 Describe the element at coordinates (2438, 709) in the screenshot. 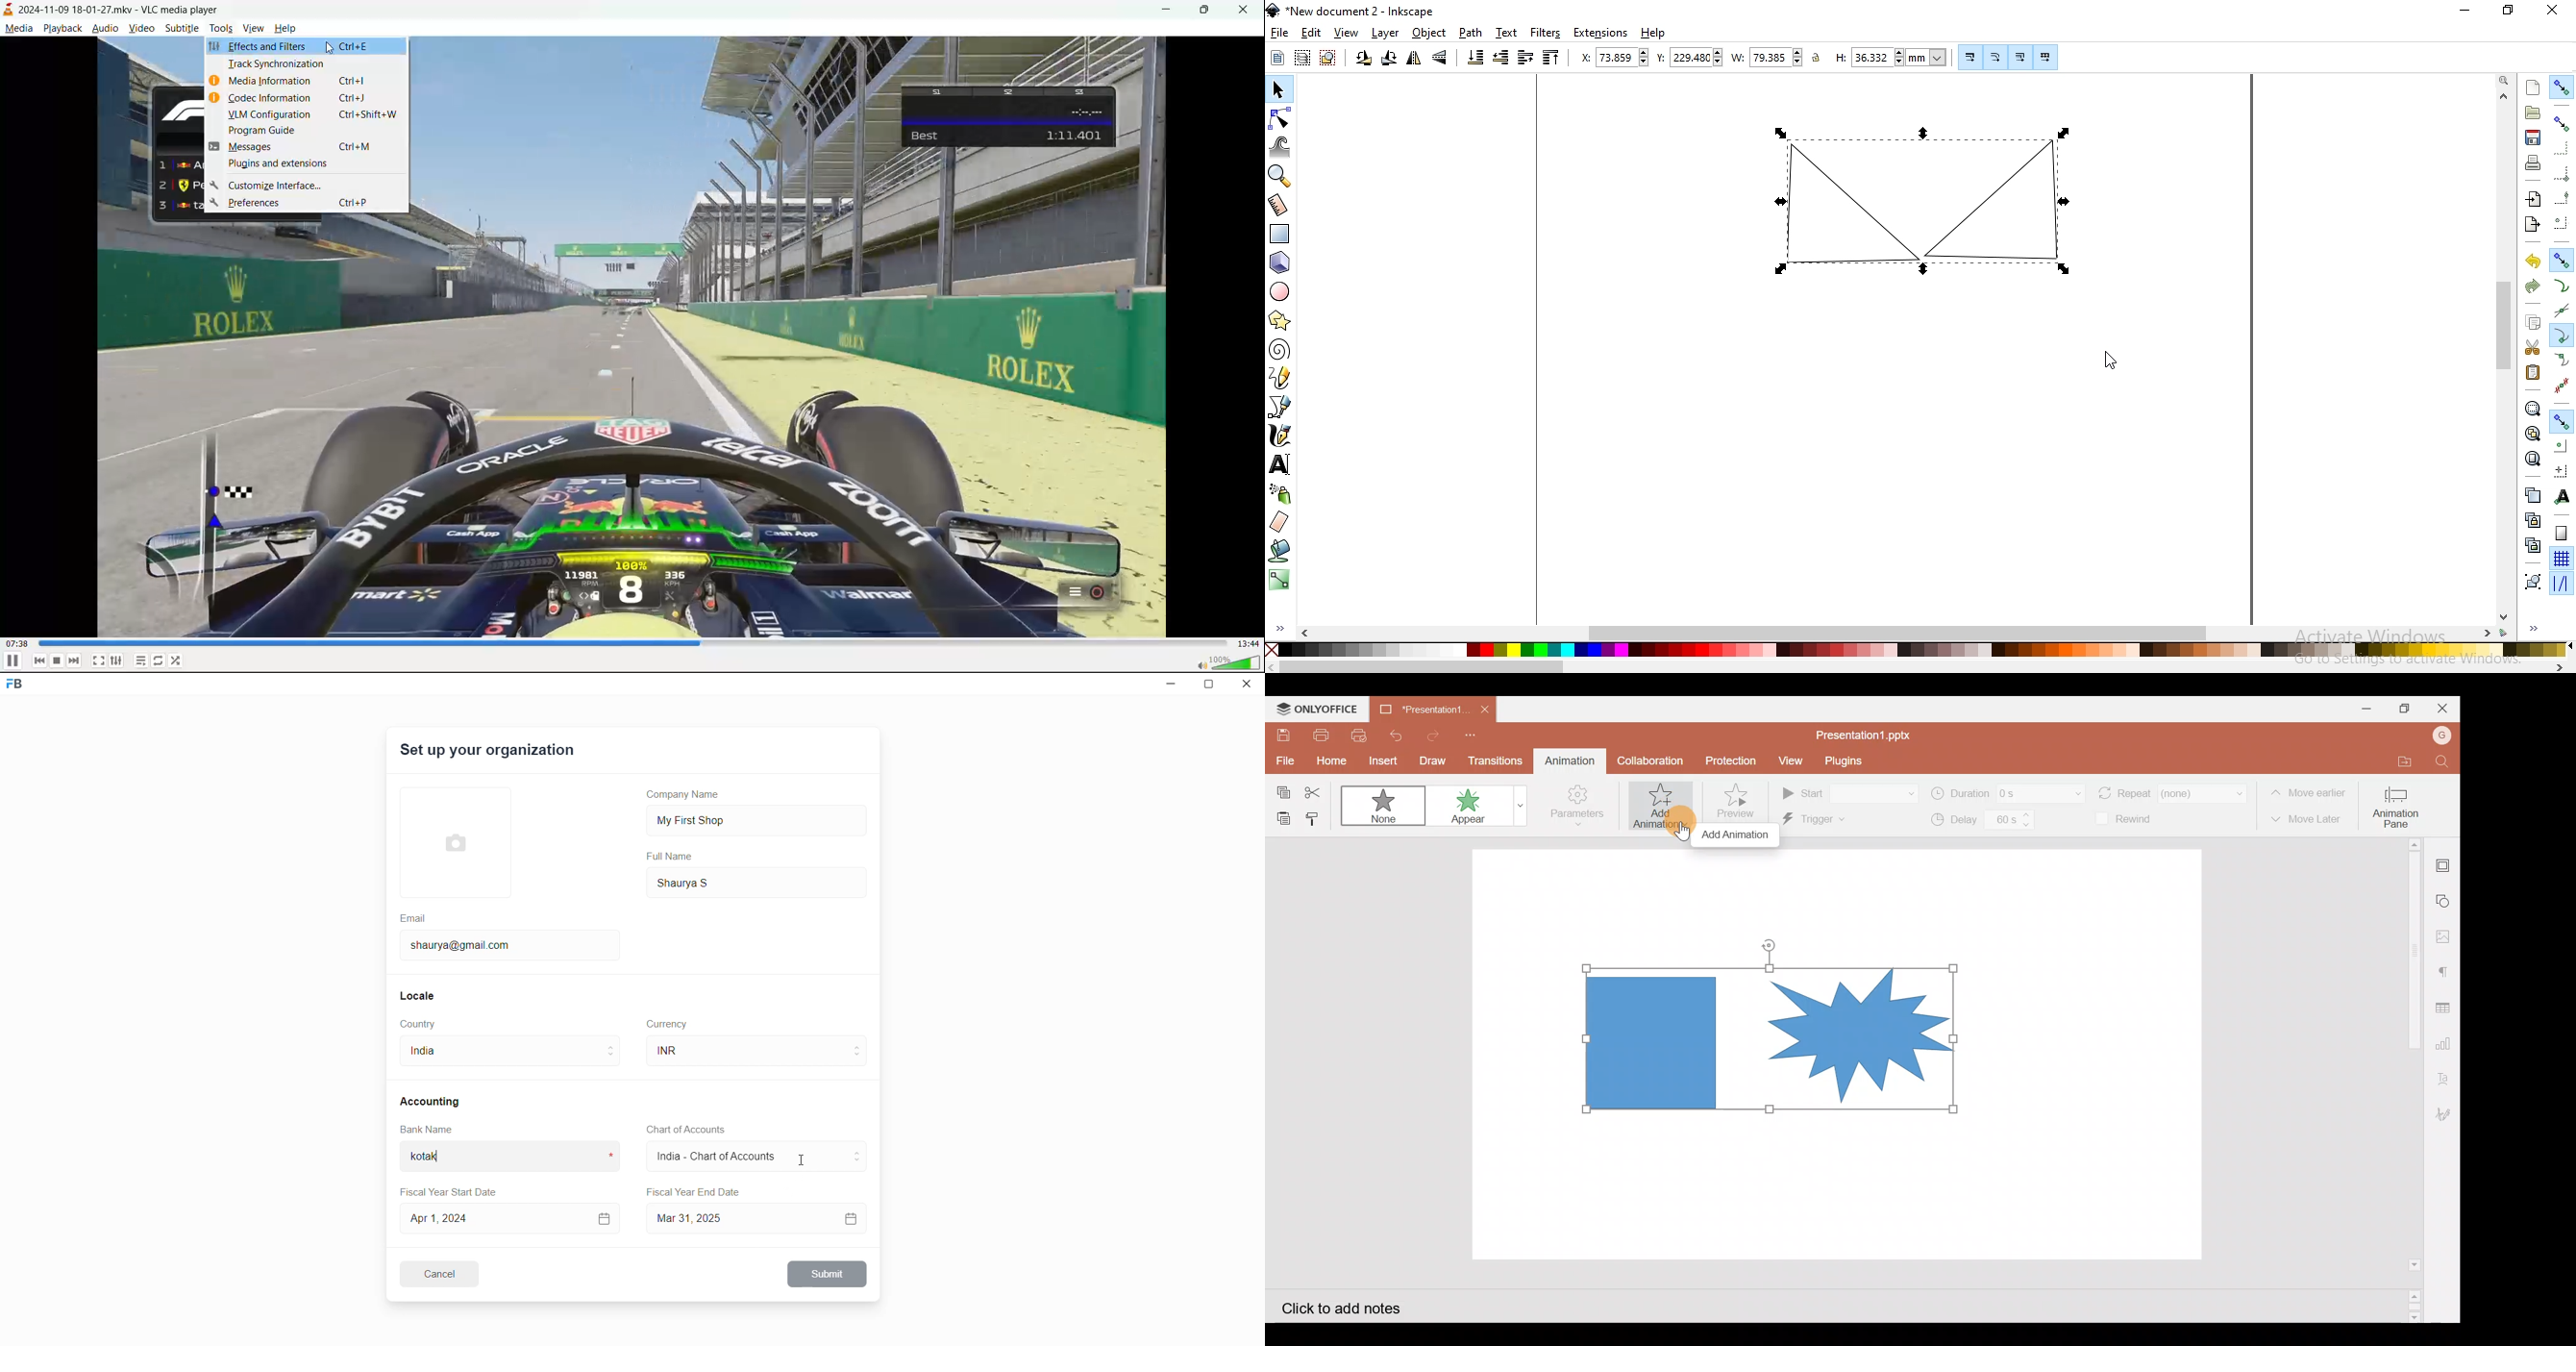

I see `Close` at that location.